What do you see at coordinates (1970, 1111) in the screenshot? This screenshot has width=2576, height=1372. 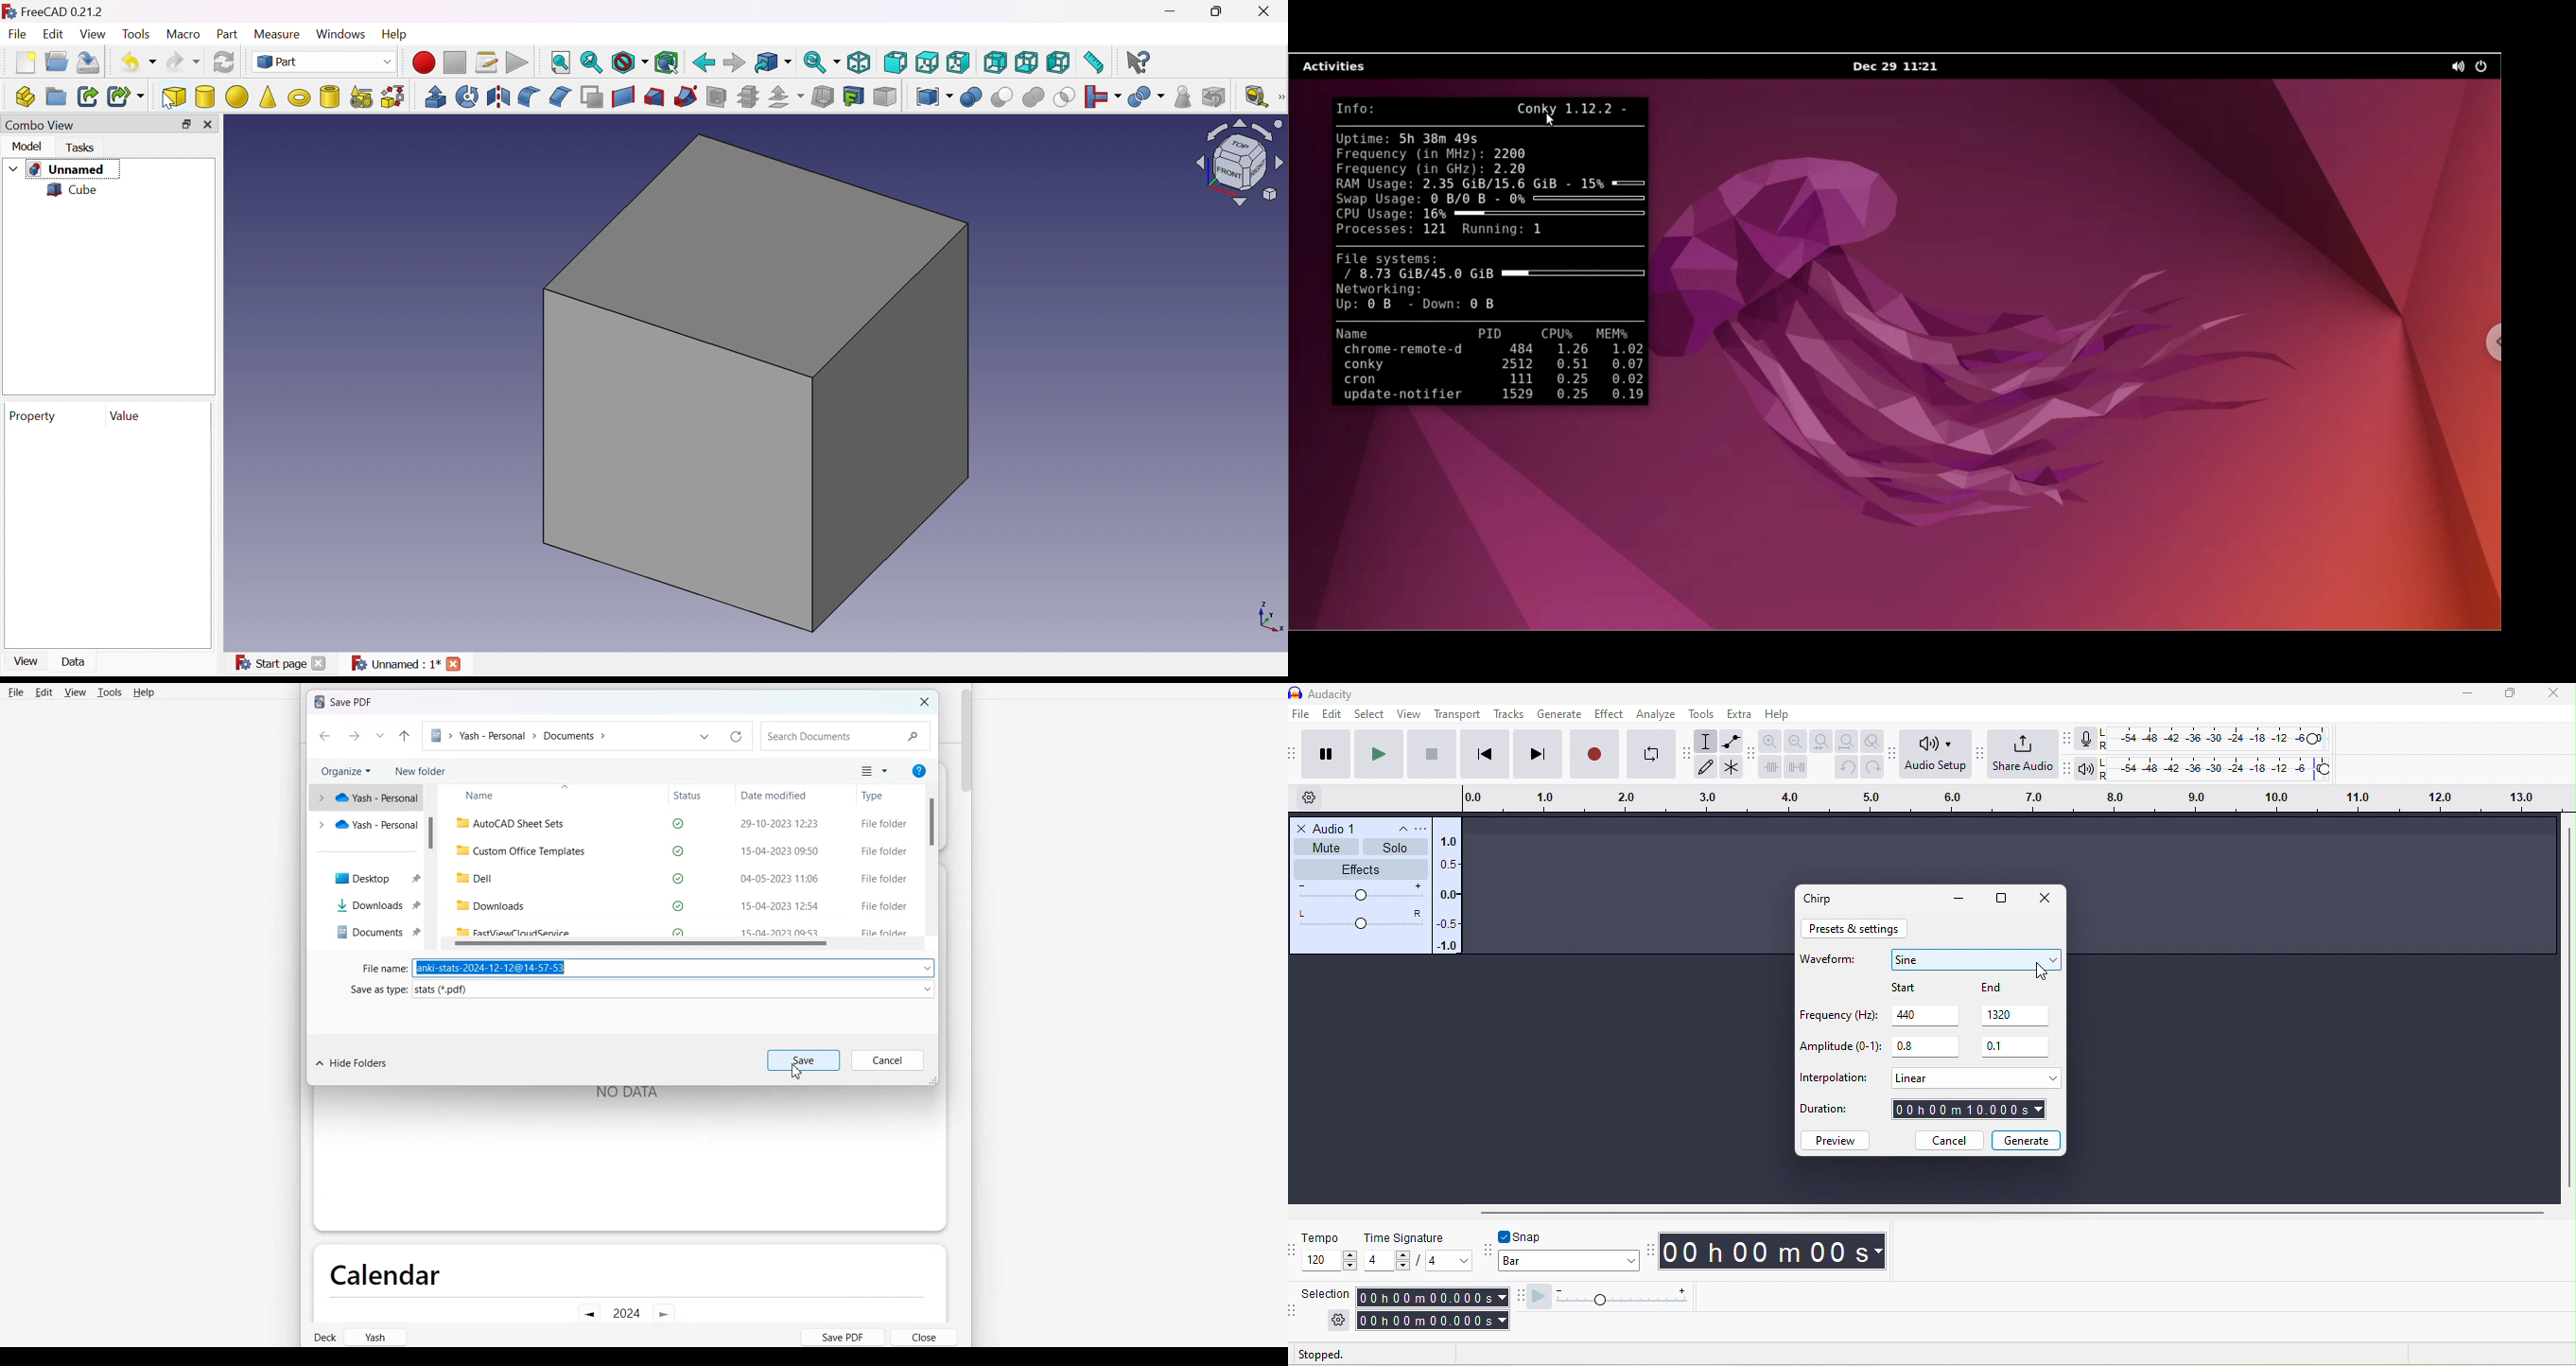 I see `00 h 00 m 10.000 s` at bounding box center [1970, 1111].